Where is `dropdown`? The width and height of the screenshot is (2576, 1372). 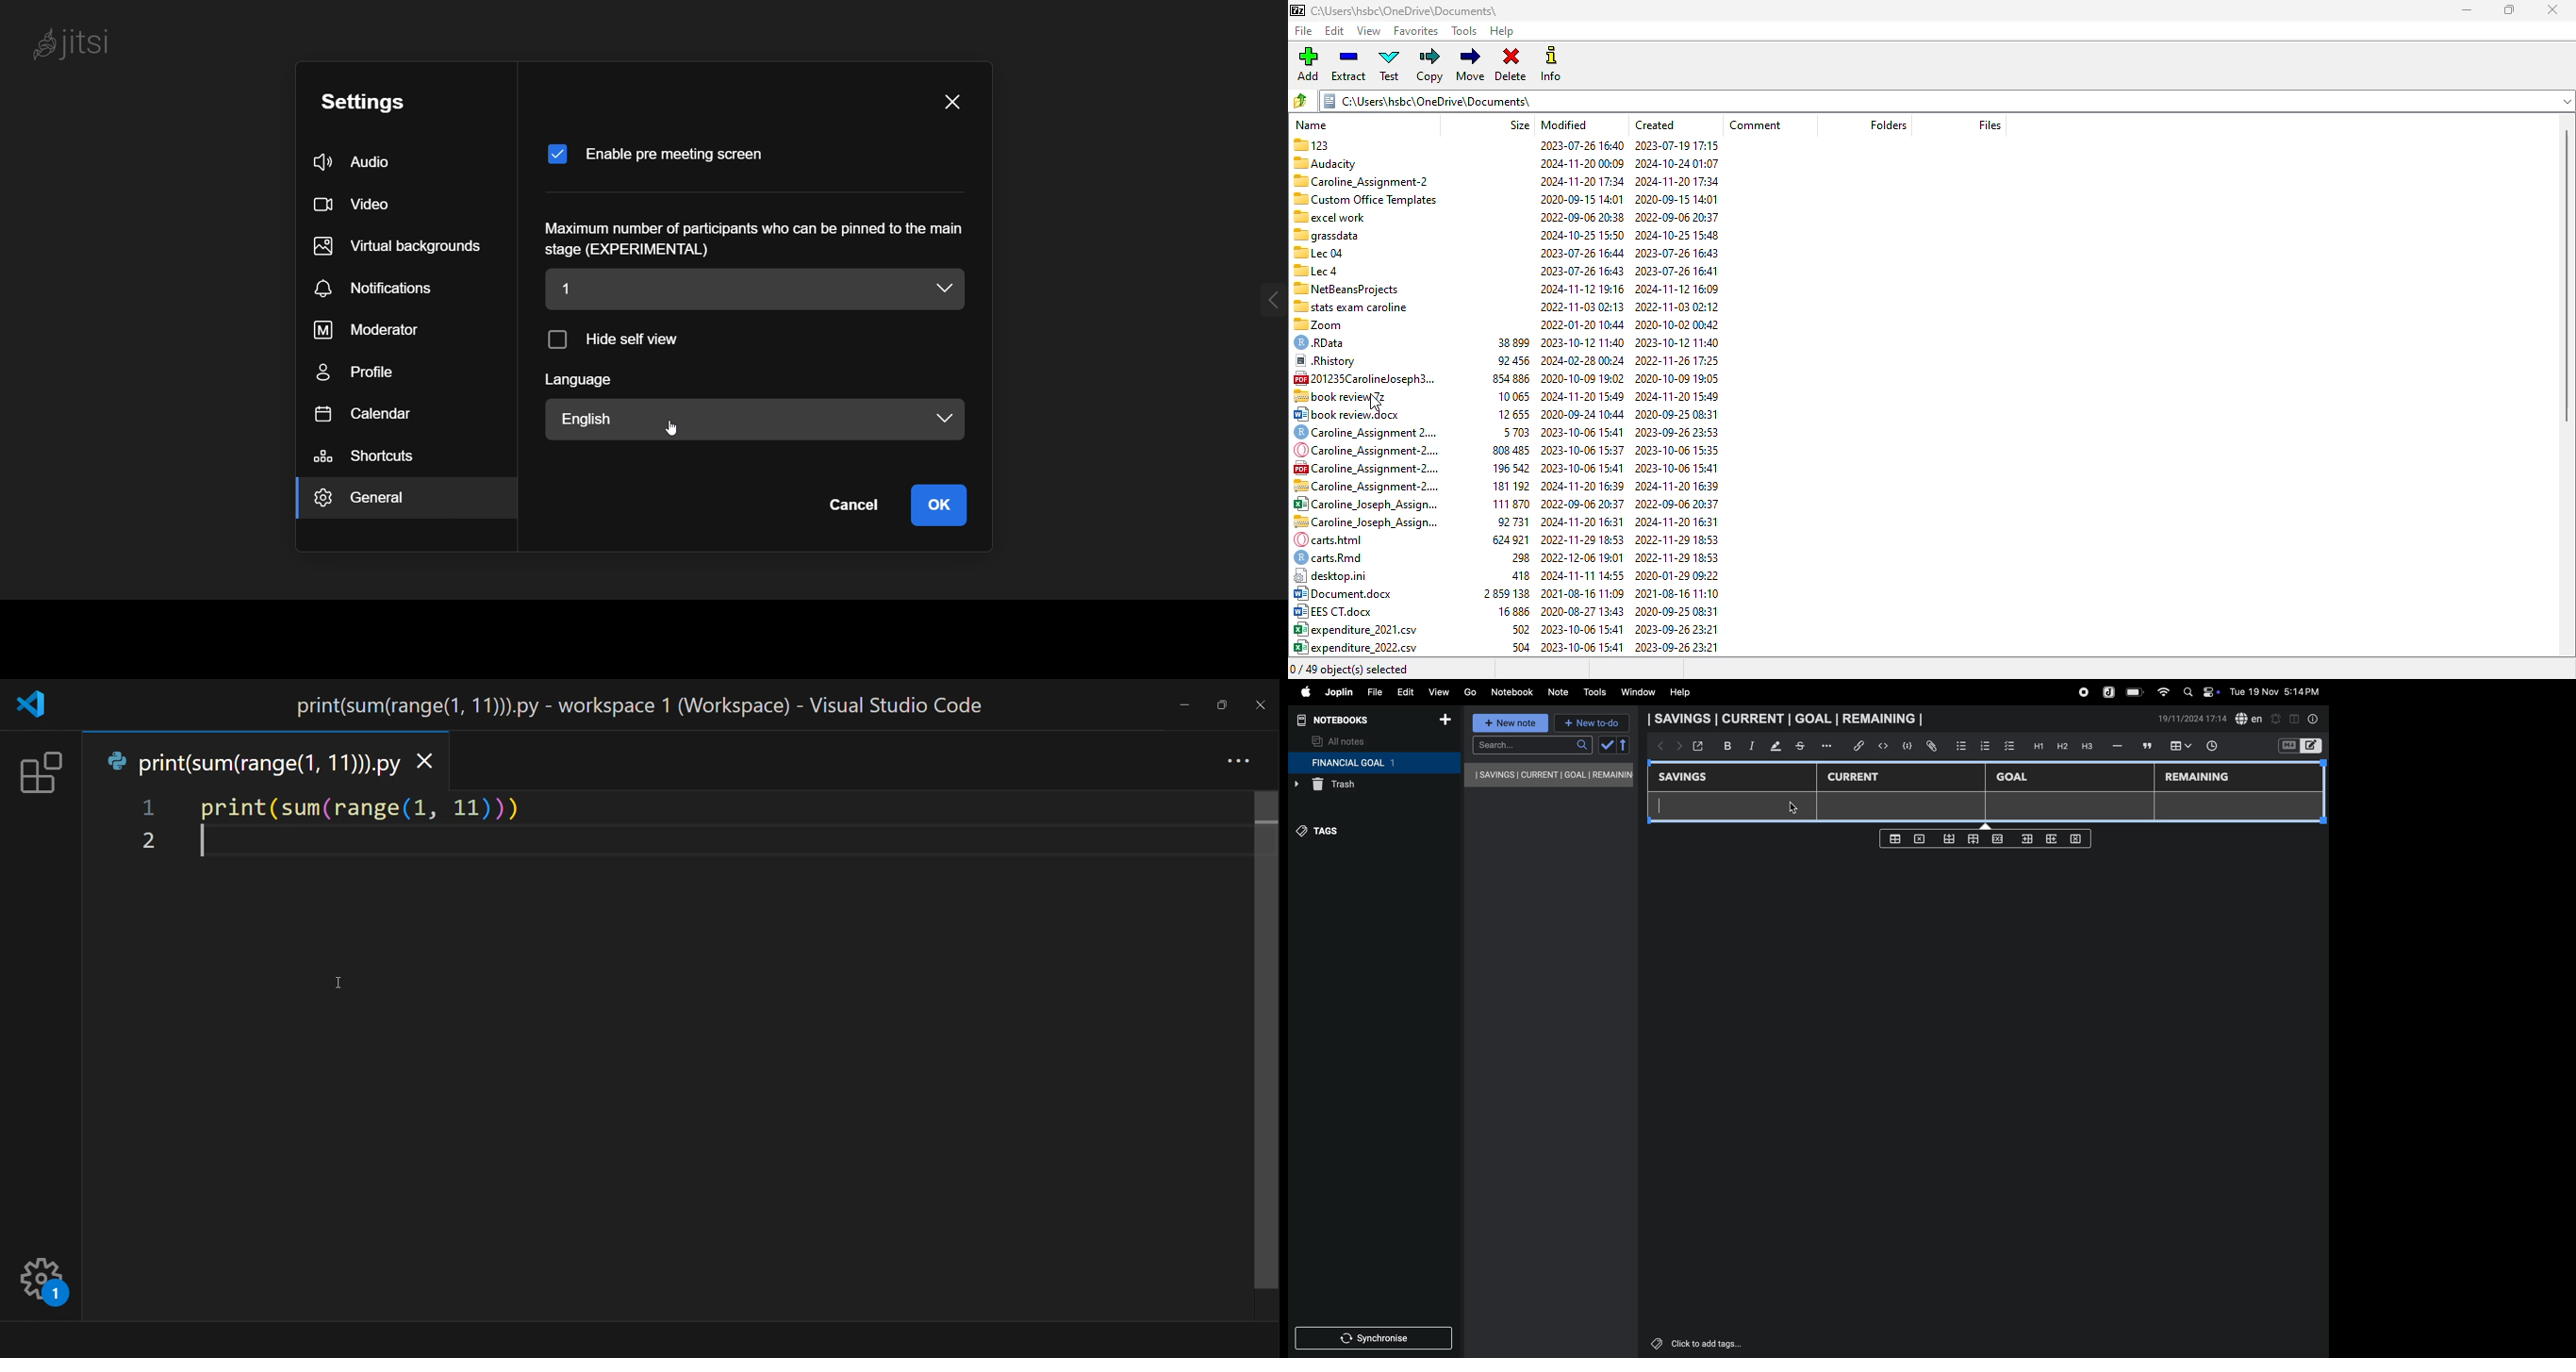 dropdown is located at coordinates (942, 421).